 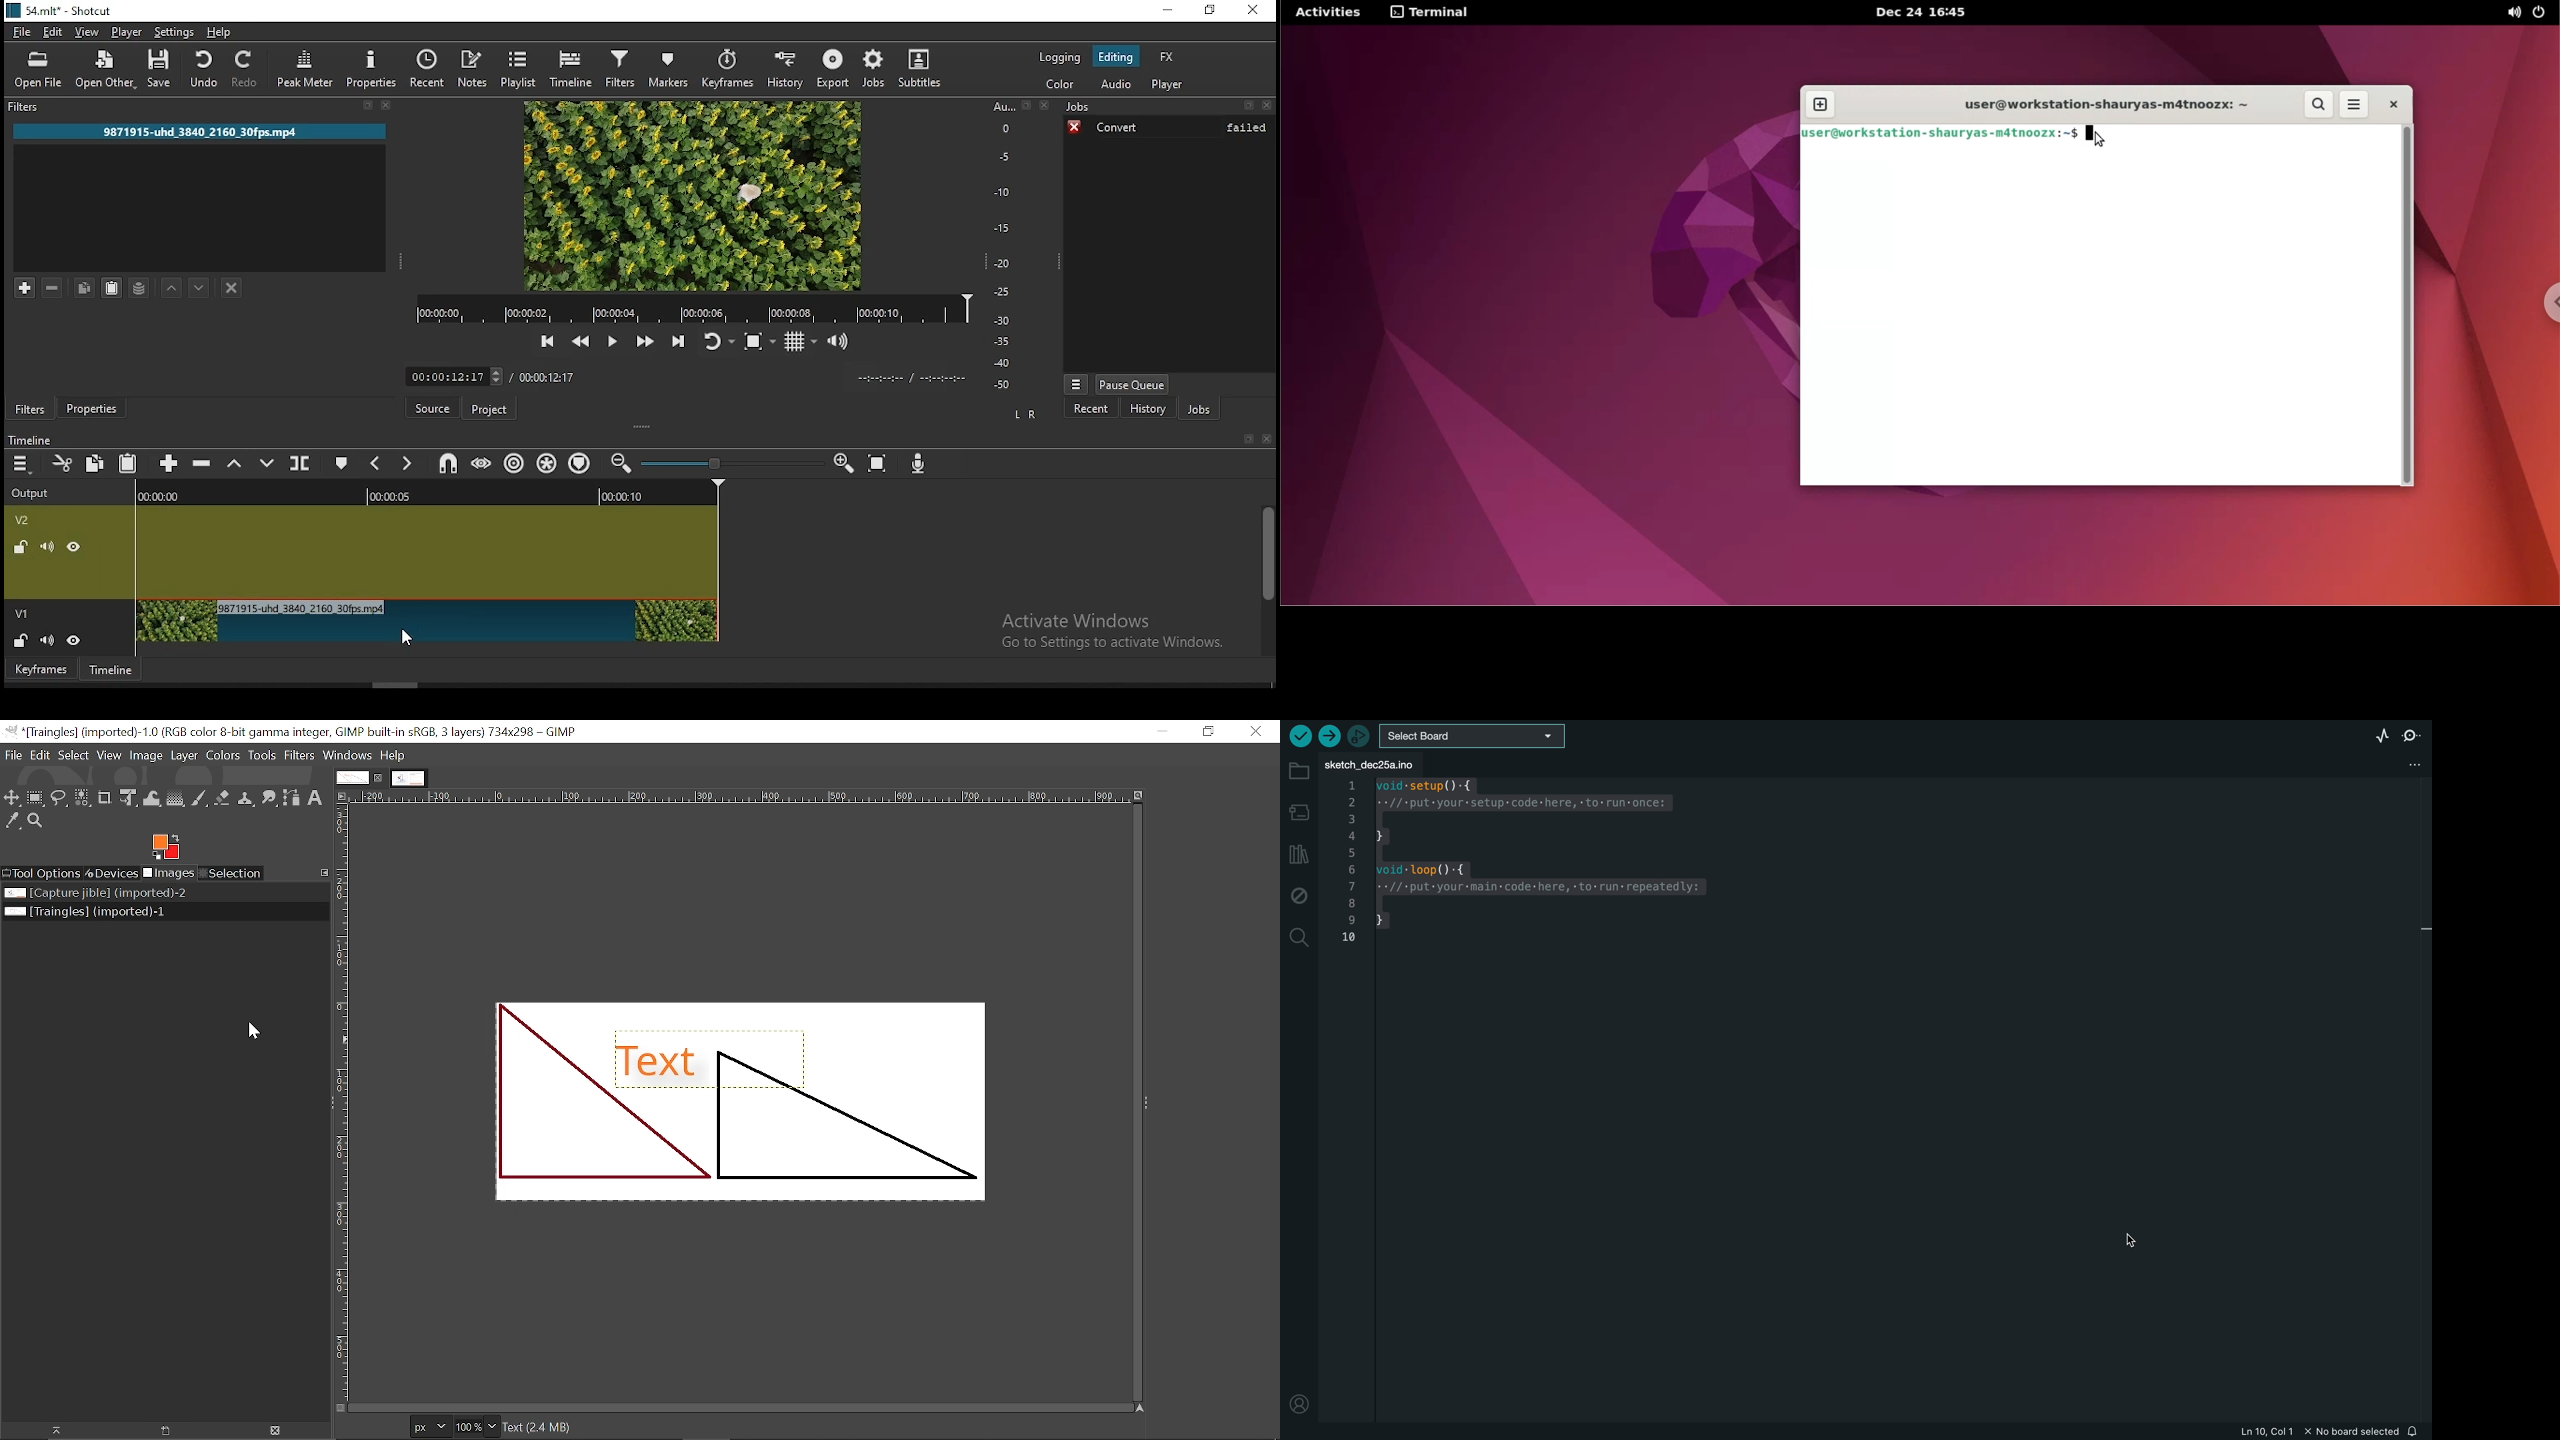 What do you see at coordinates (693, 309) in the screenshot?
I see `playback time` at bounding box center [693, 309].